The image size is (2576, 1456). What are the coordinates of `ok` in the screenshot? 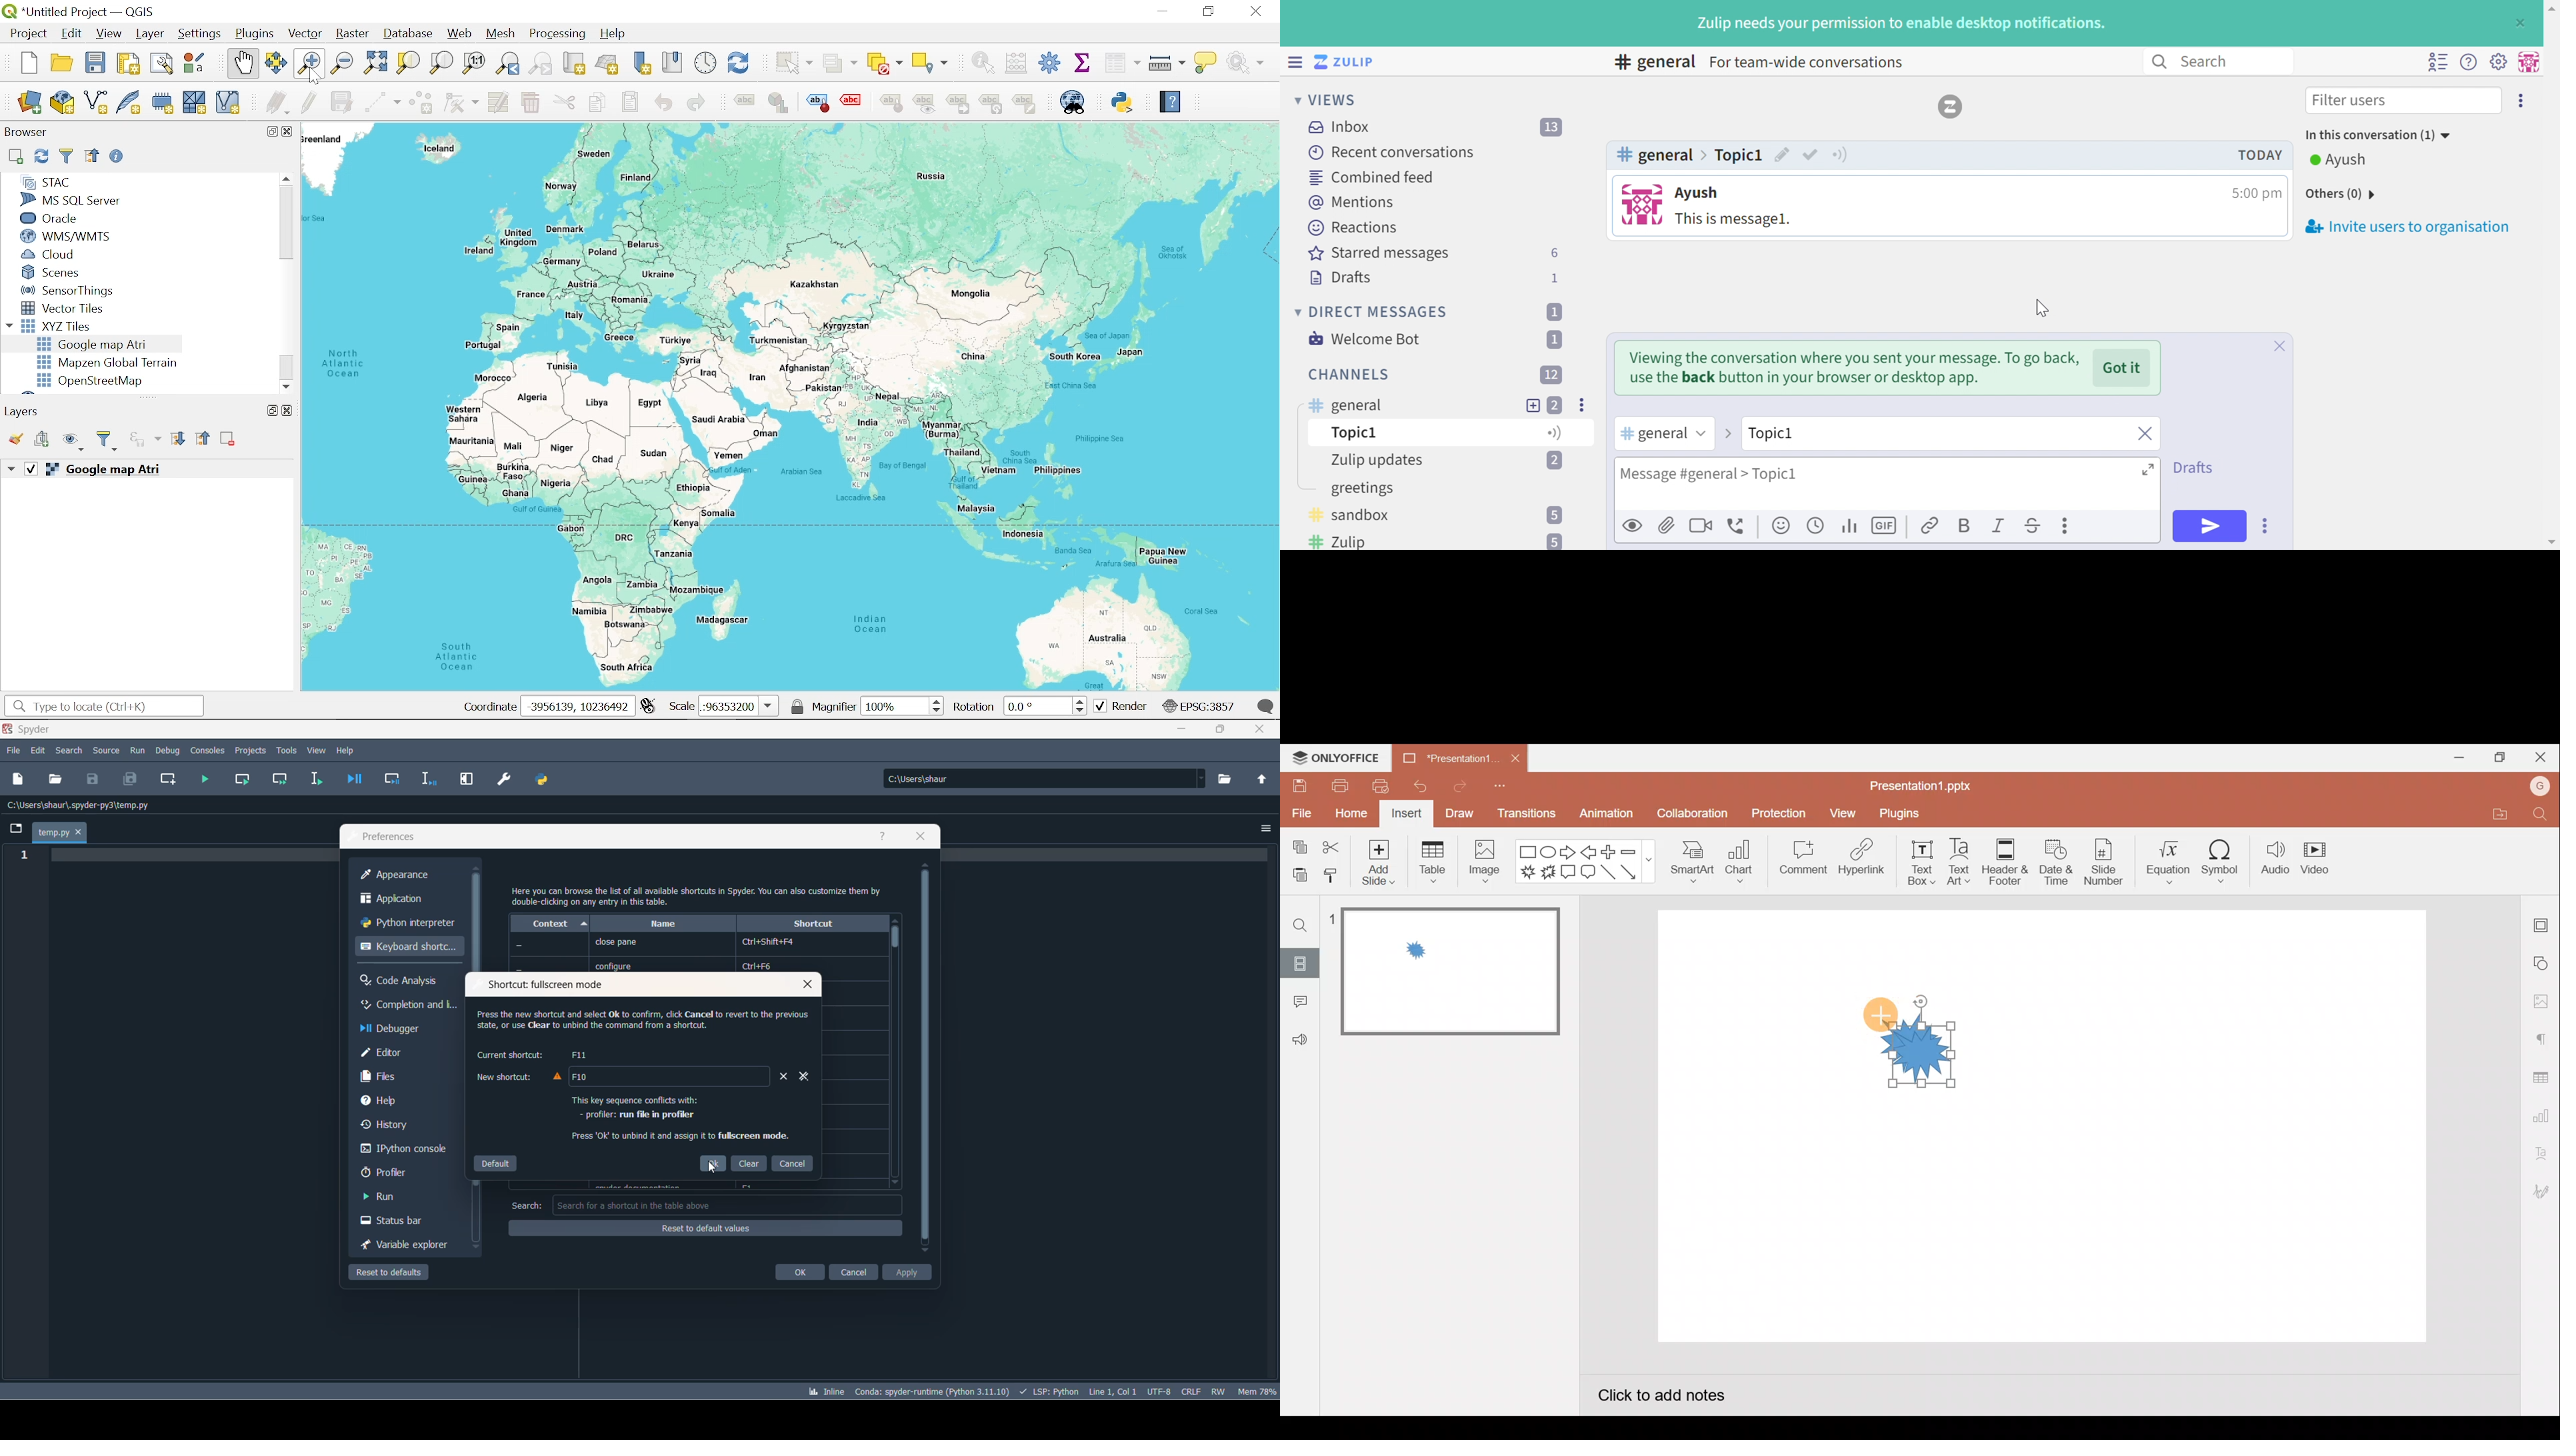 It's located at (800, 1273).